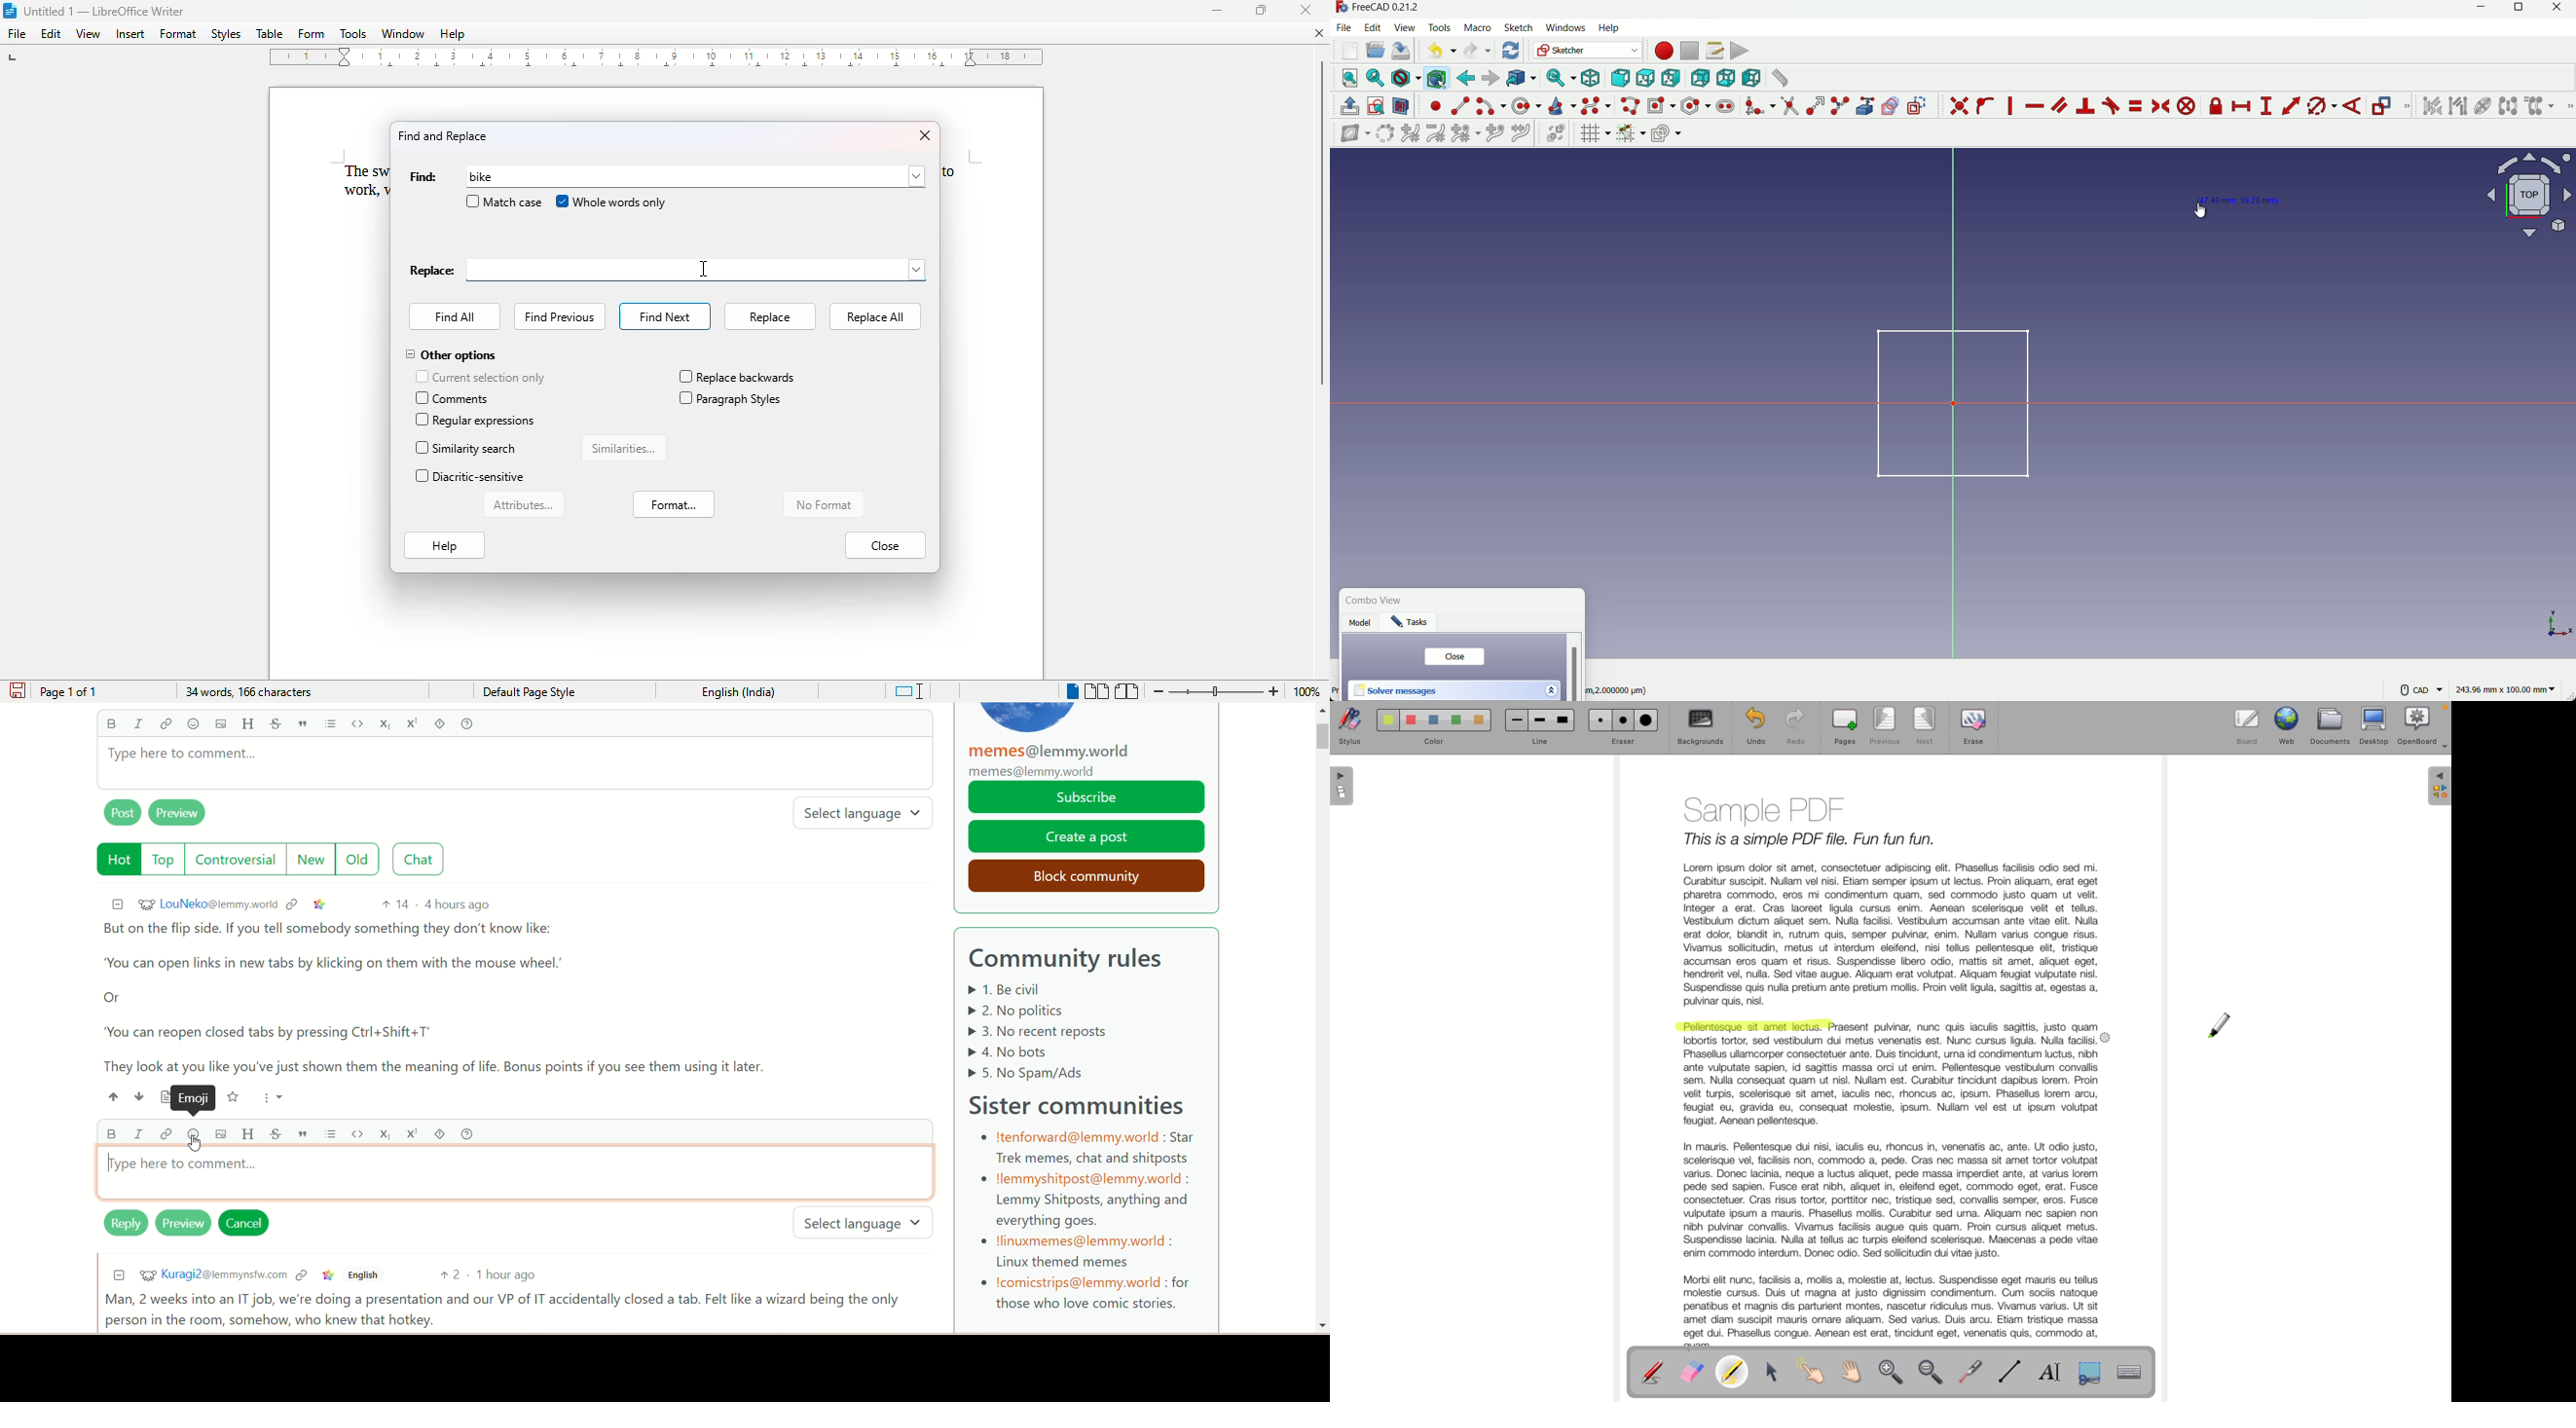 Image resolution: width=2576 pixels, height=1428 pixels. Describe the element at coordinates (1595, 133) in the screenshot. I see `toggle grid` at that location.